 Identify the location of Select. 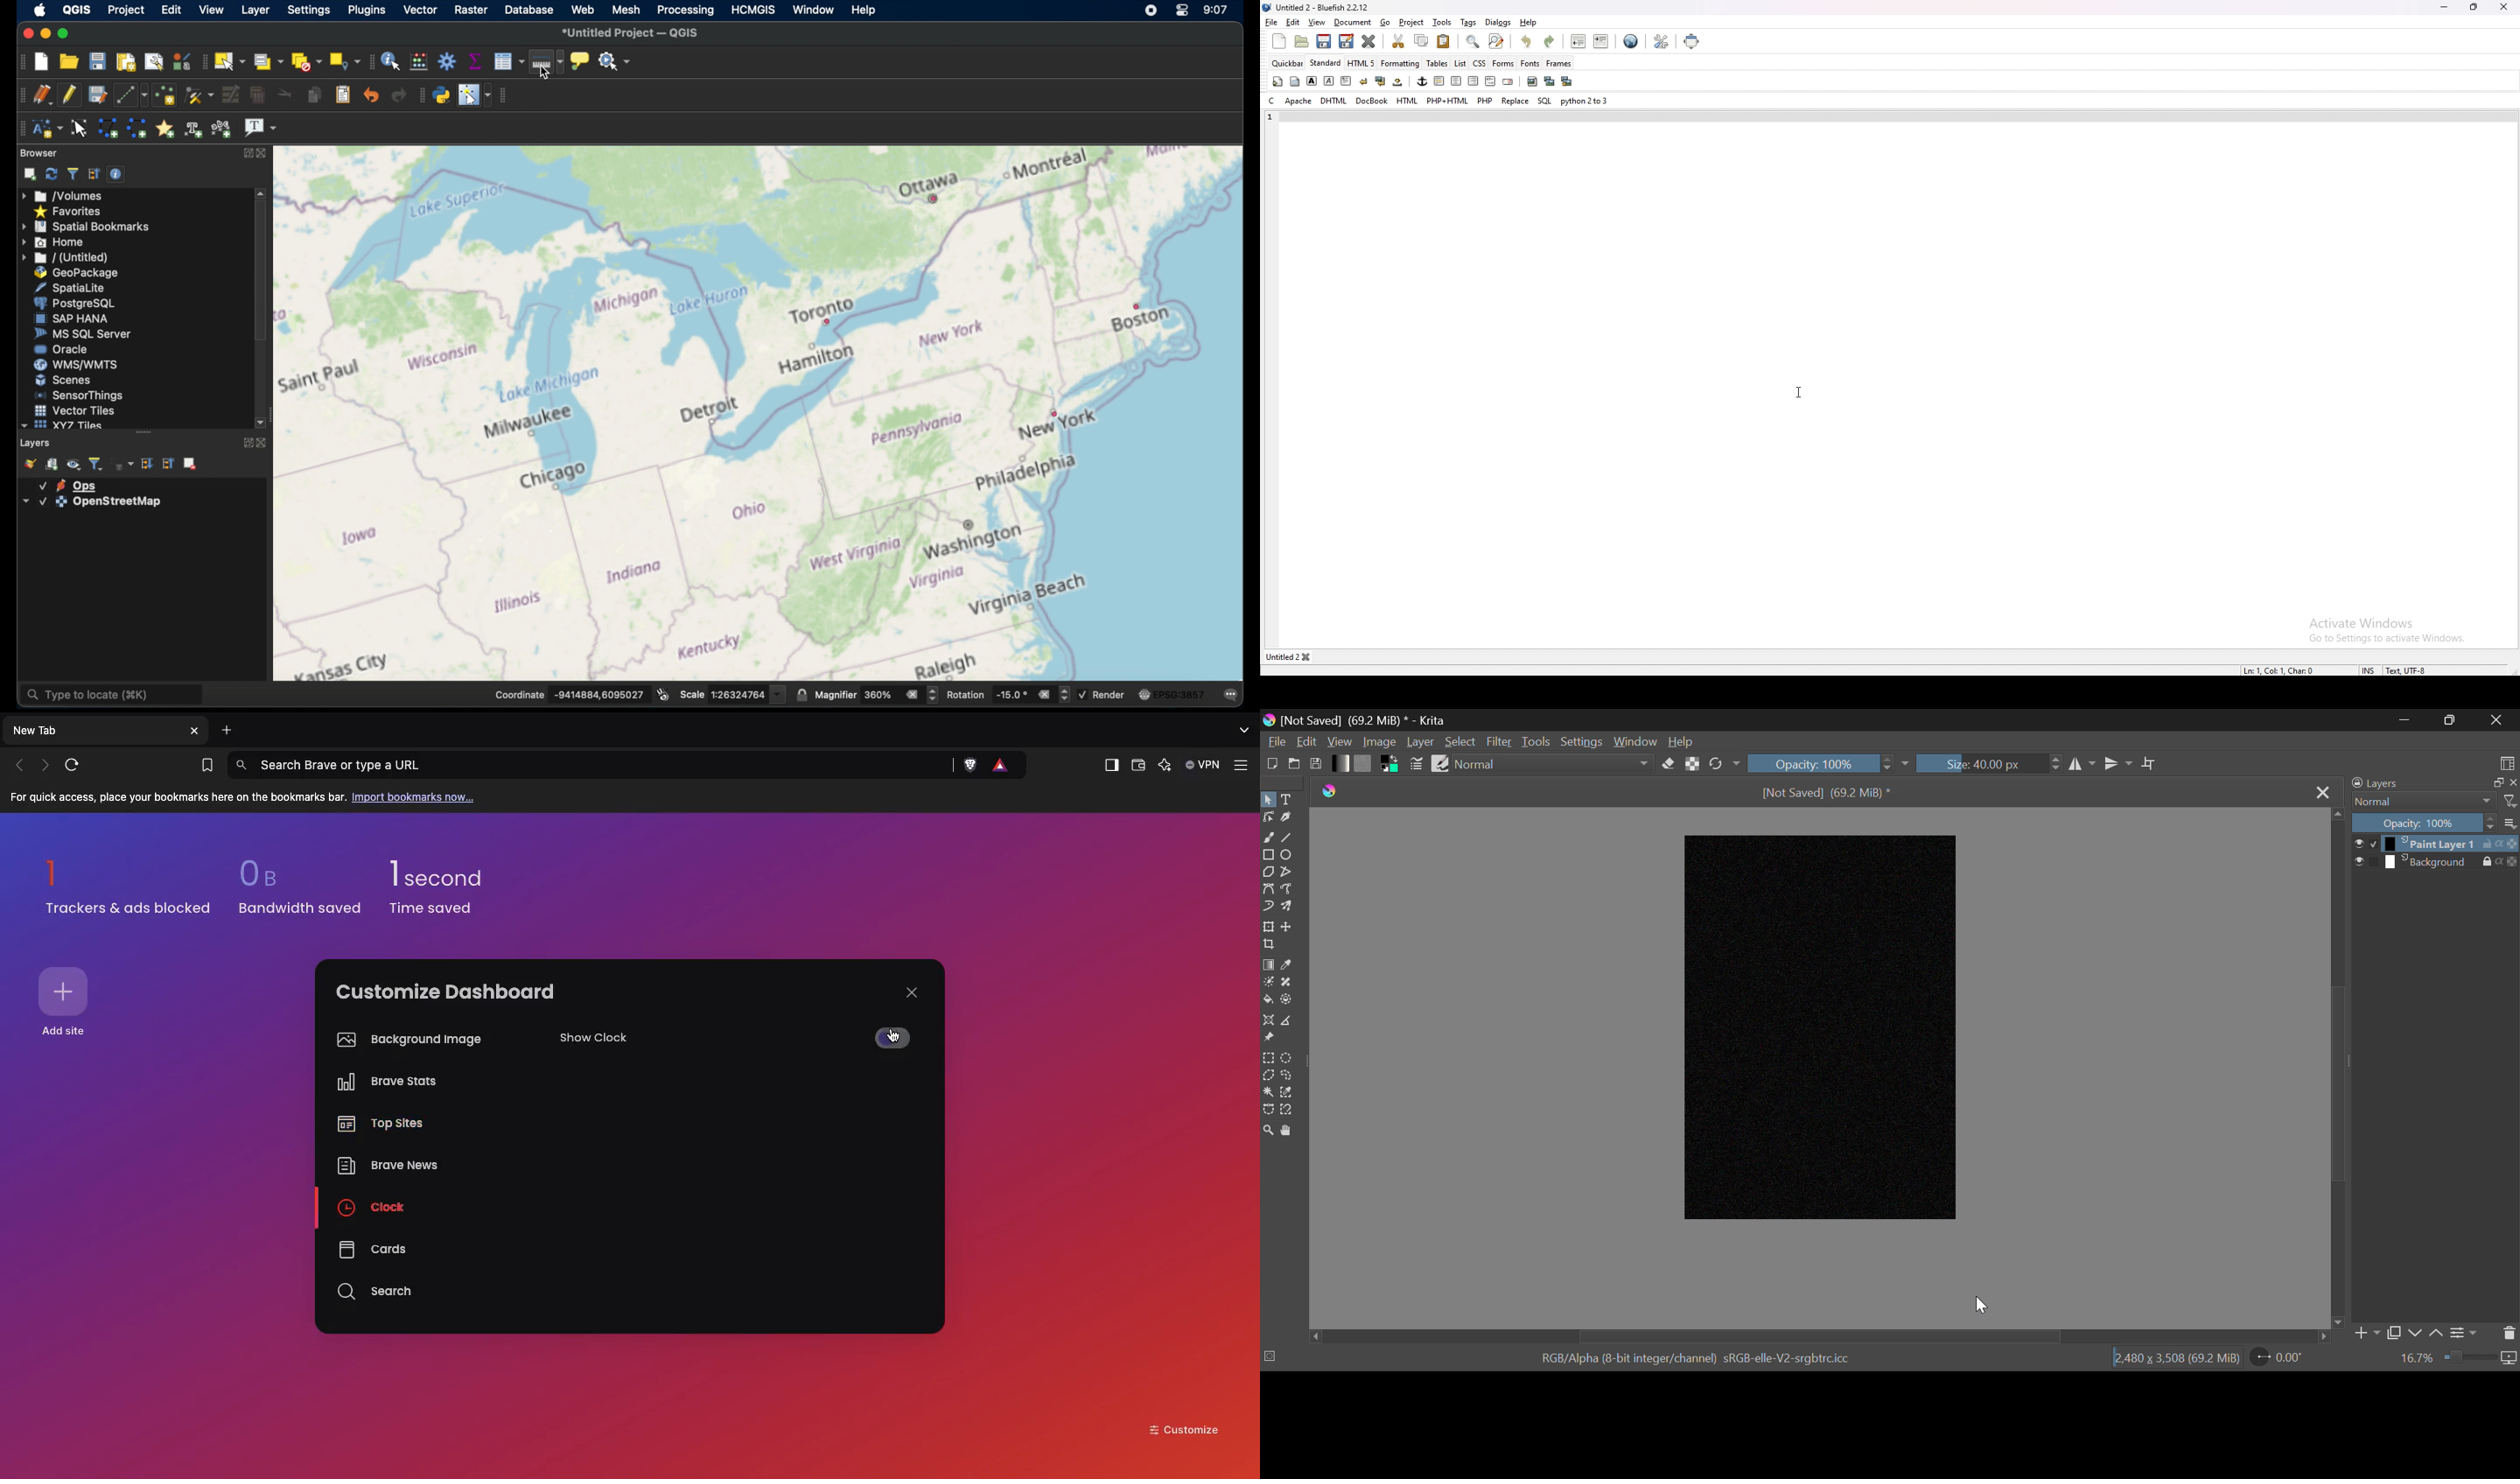
(1268, 801).